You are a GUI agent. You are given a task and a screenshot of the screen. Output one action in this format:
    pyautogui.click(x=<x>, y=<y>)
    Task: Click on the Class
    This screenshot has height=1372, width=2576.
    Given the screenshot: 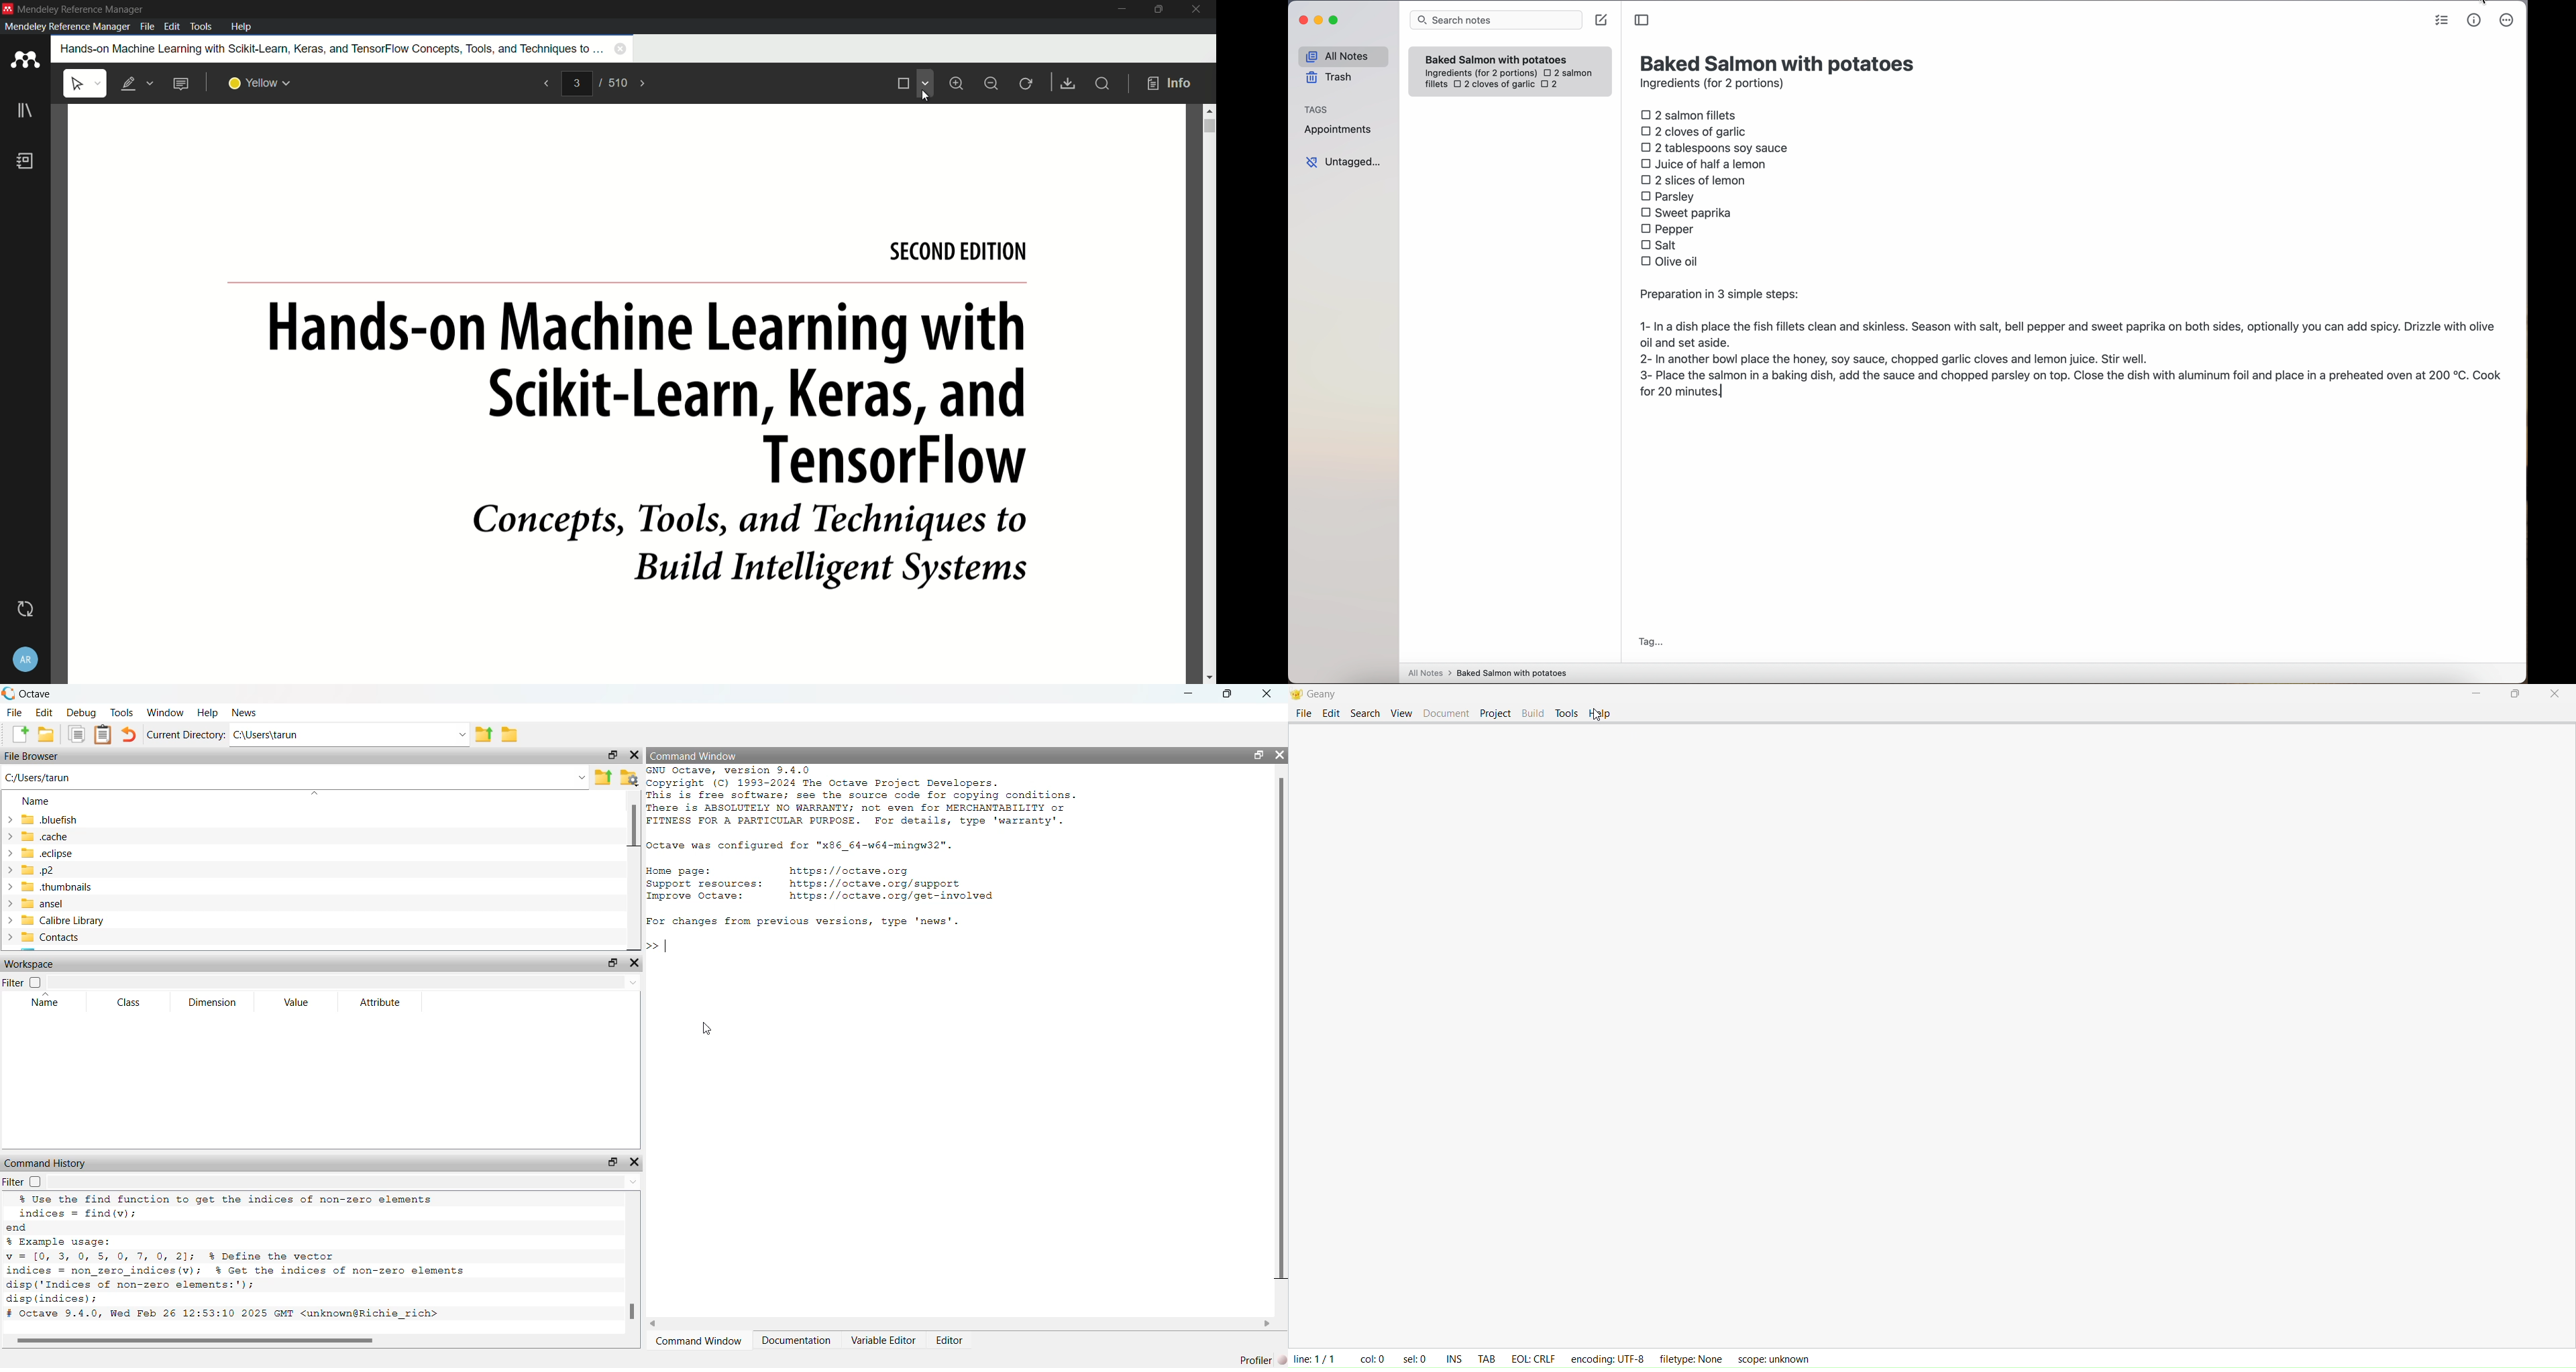 What is the action you would take?
    pyautogui.click(x=132, y=1003)
    